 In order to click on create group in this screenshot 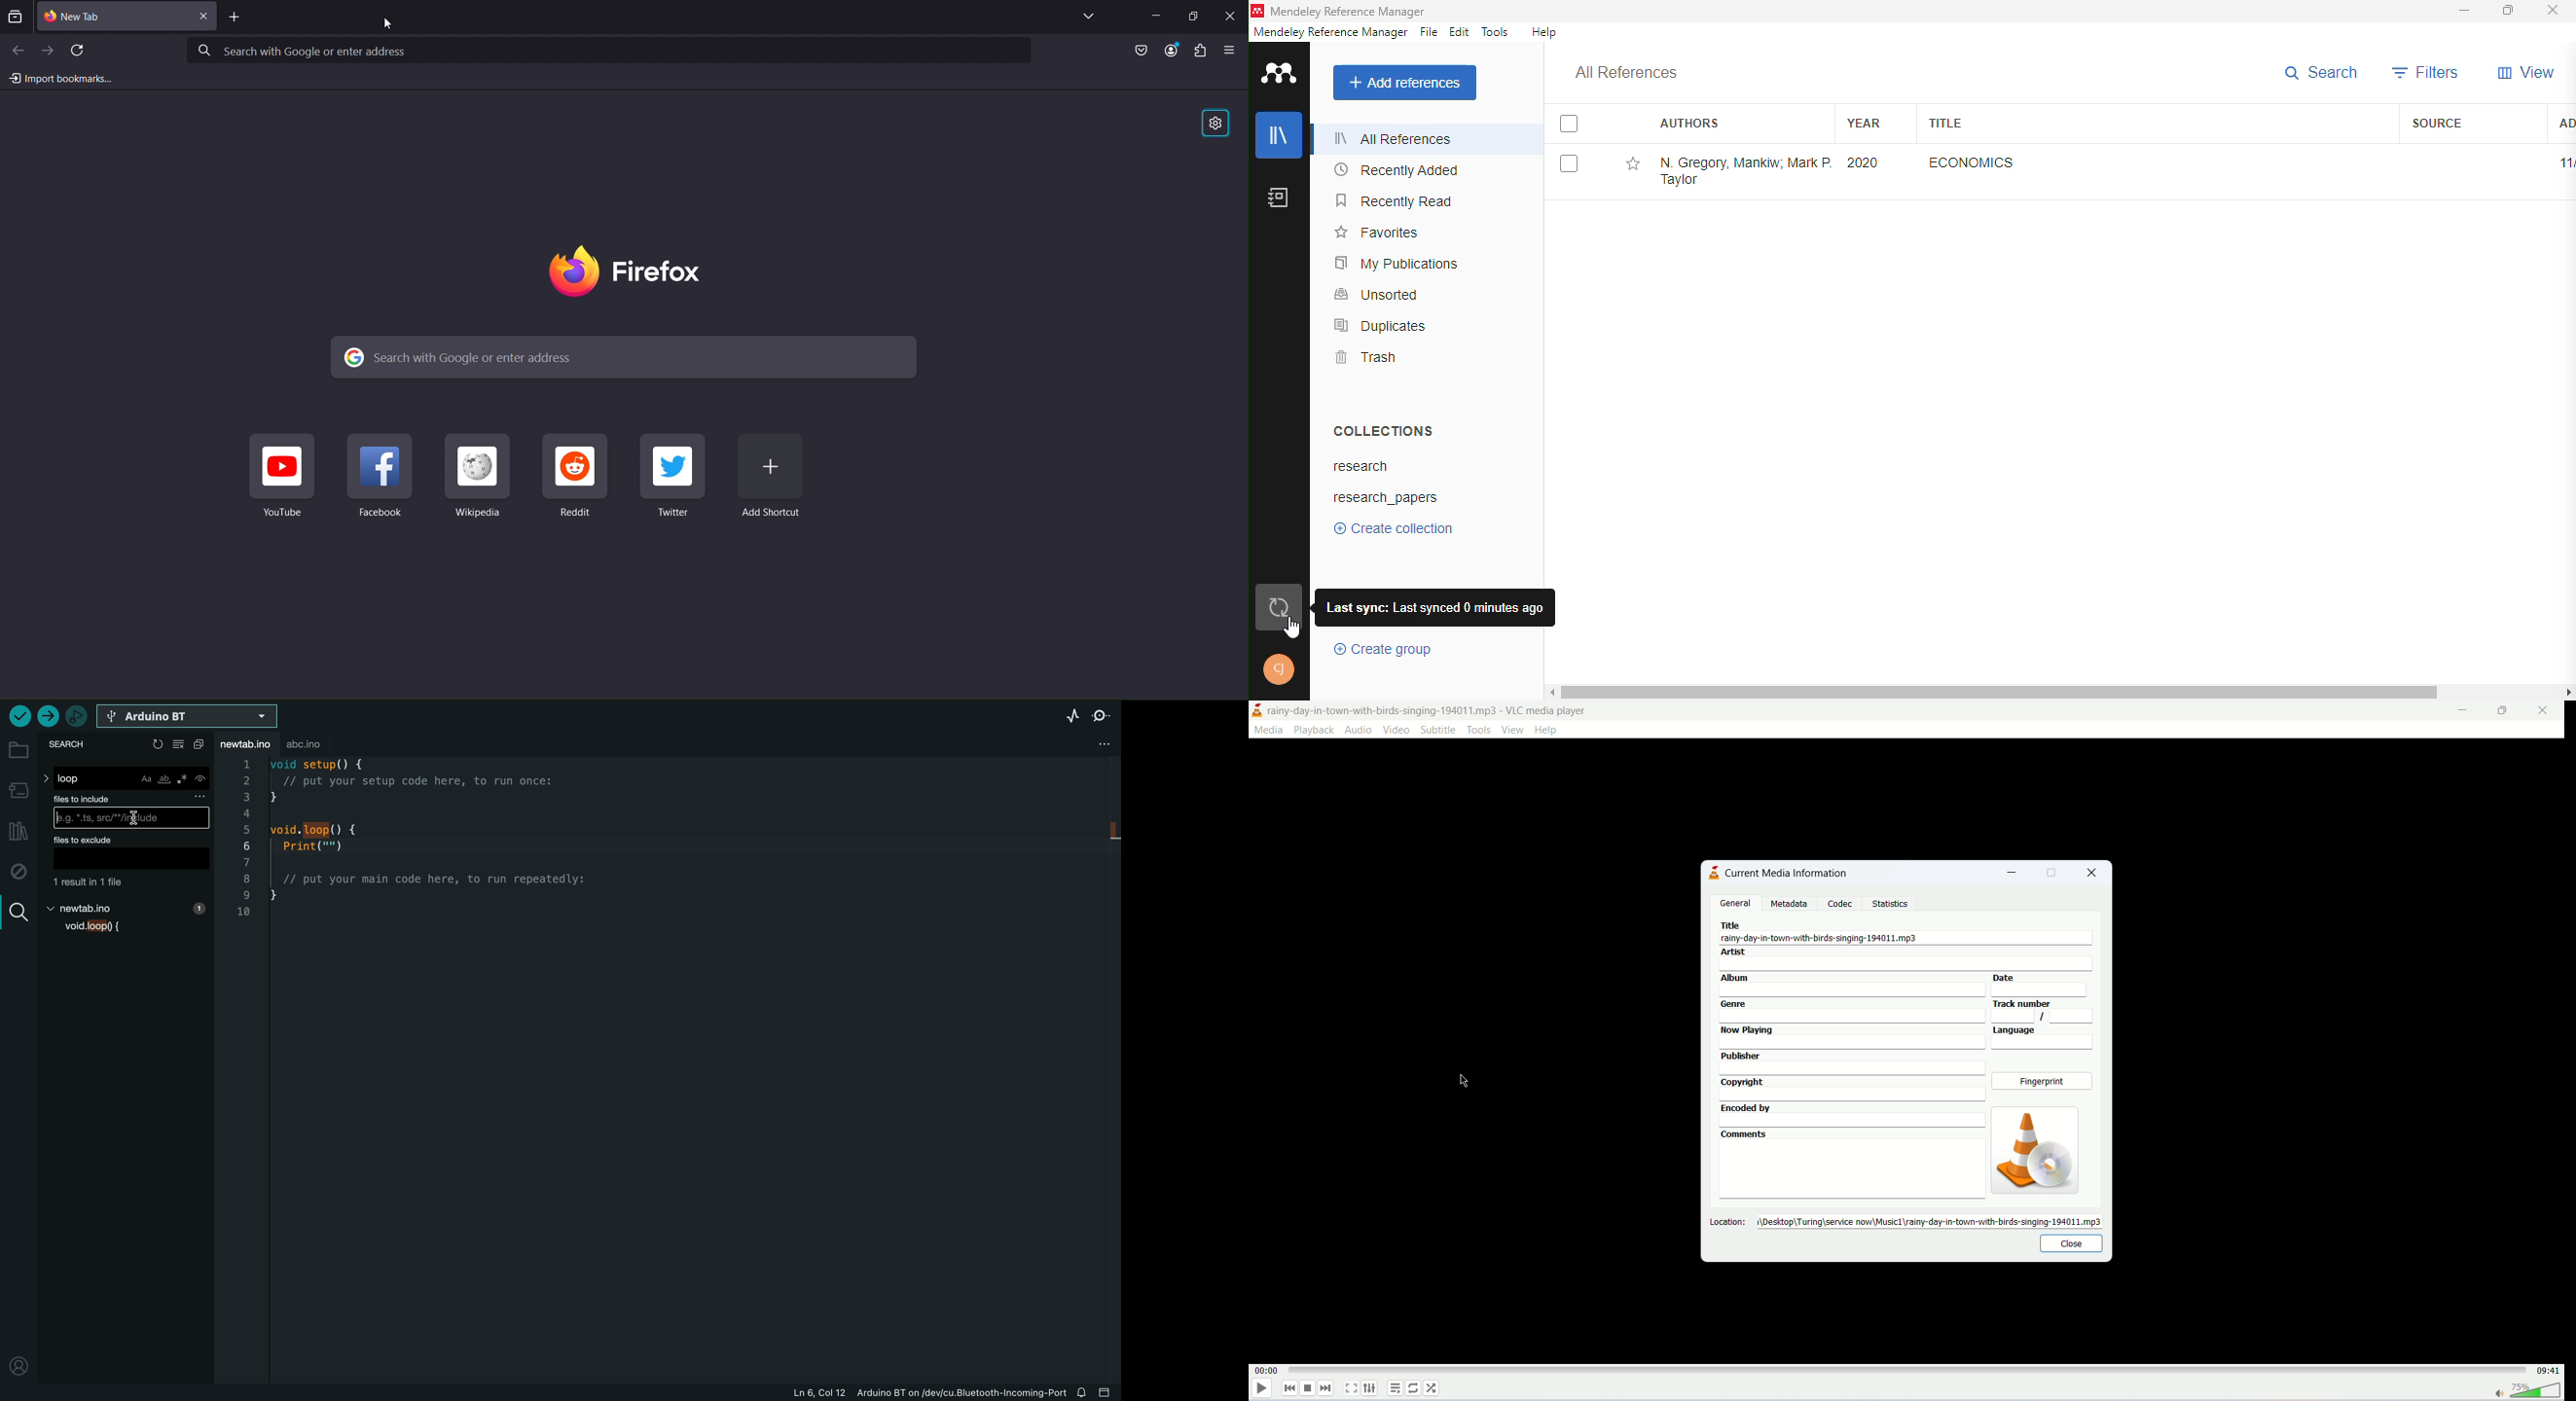, I will do `click(1385, 650)`.